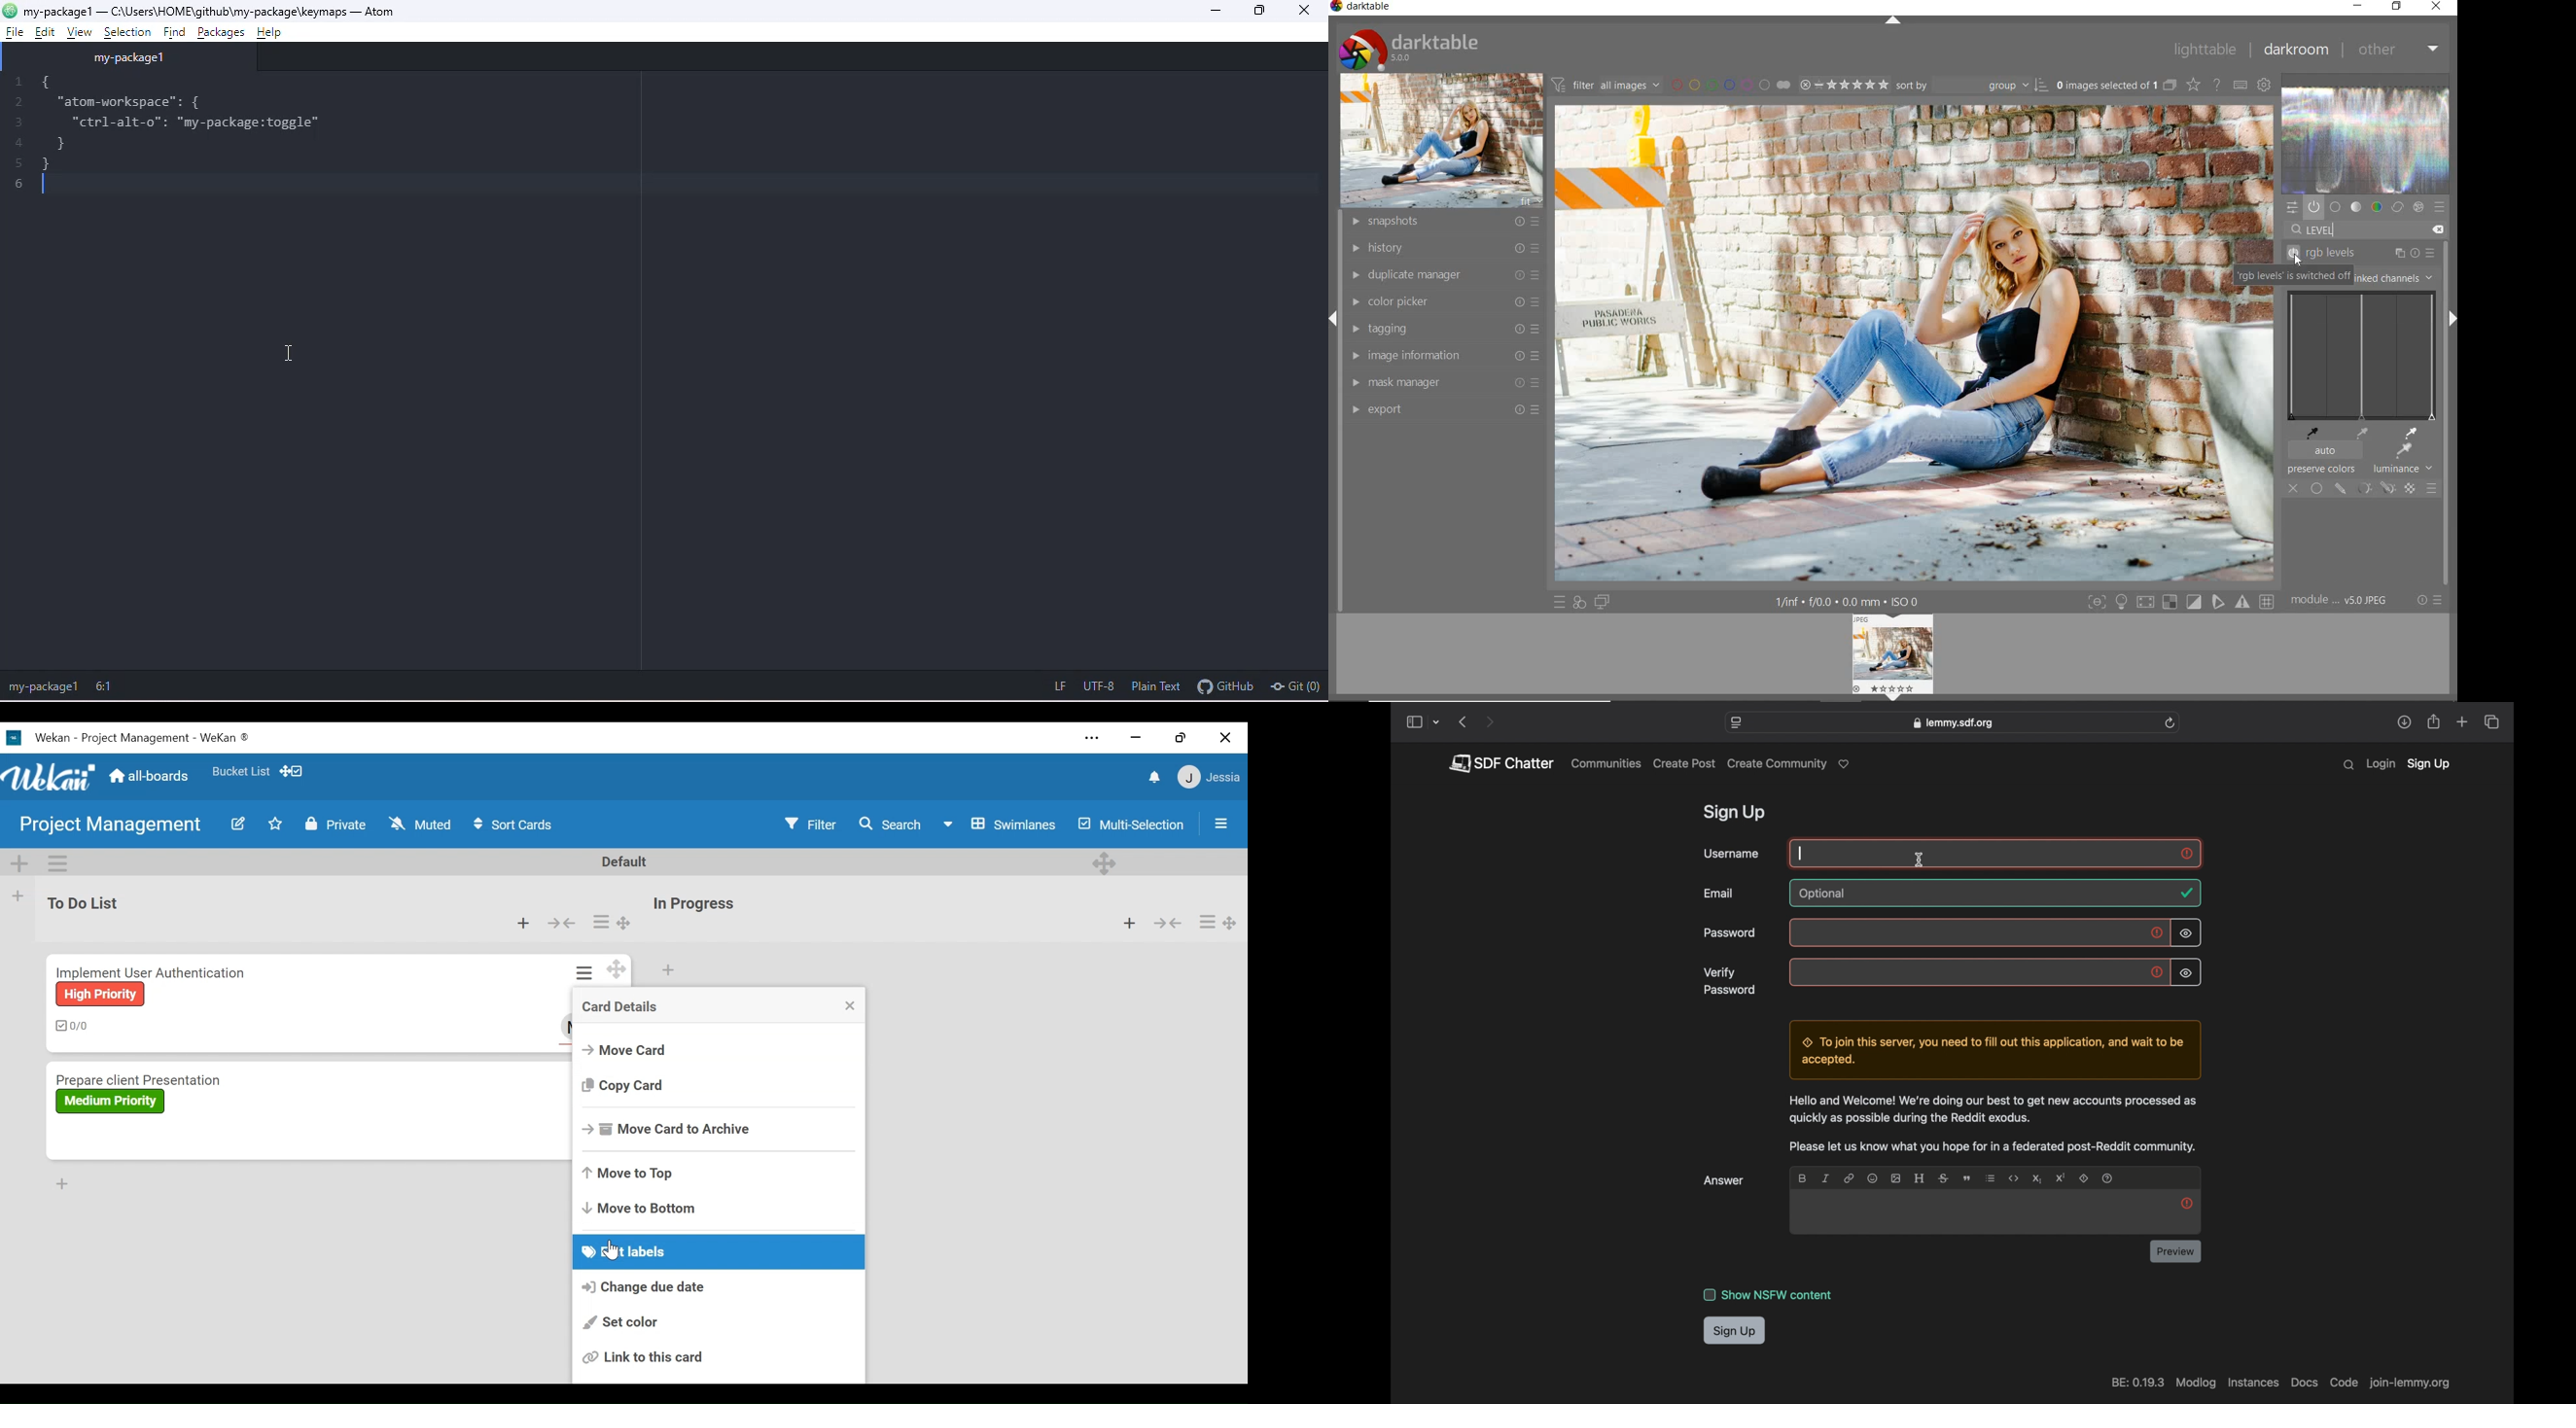 Image resolution: width=2576 pixels, height=1428 pixels. I want to click on Muted, so click(420, 824).